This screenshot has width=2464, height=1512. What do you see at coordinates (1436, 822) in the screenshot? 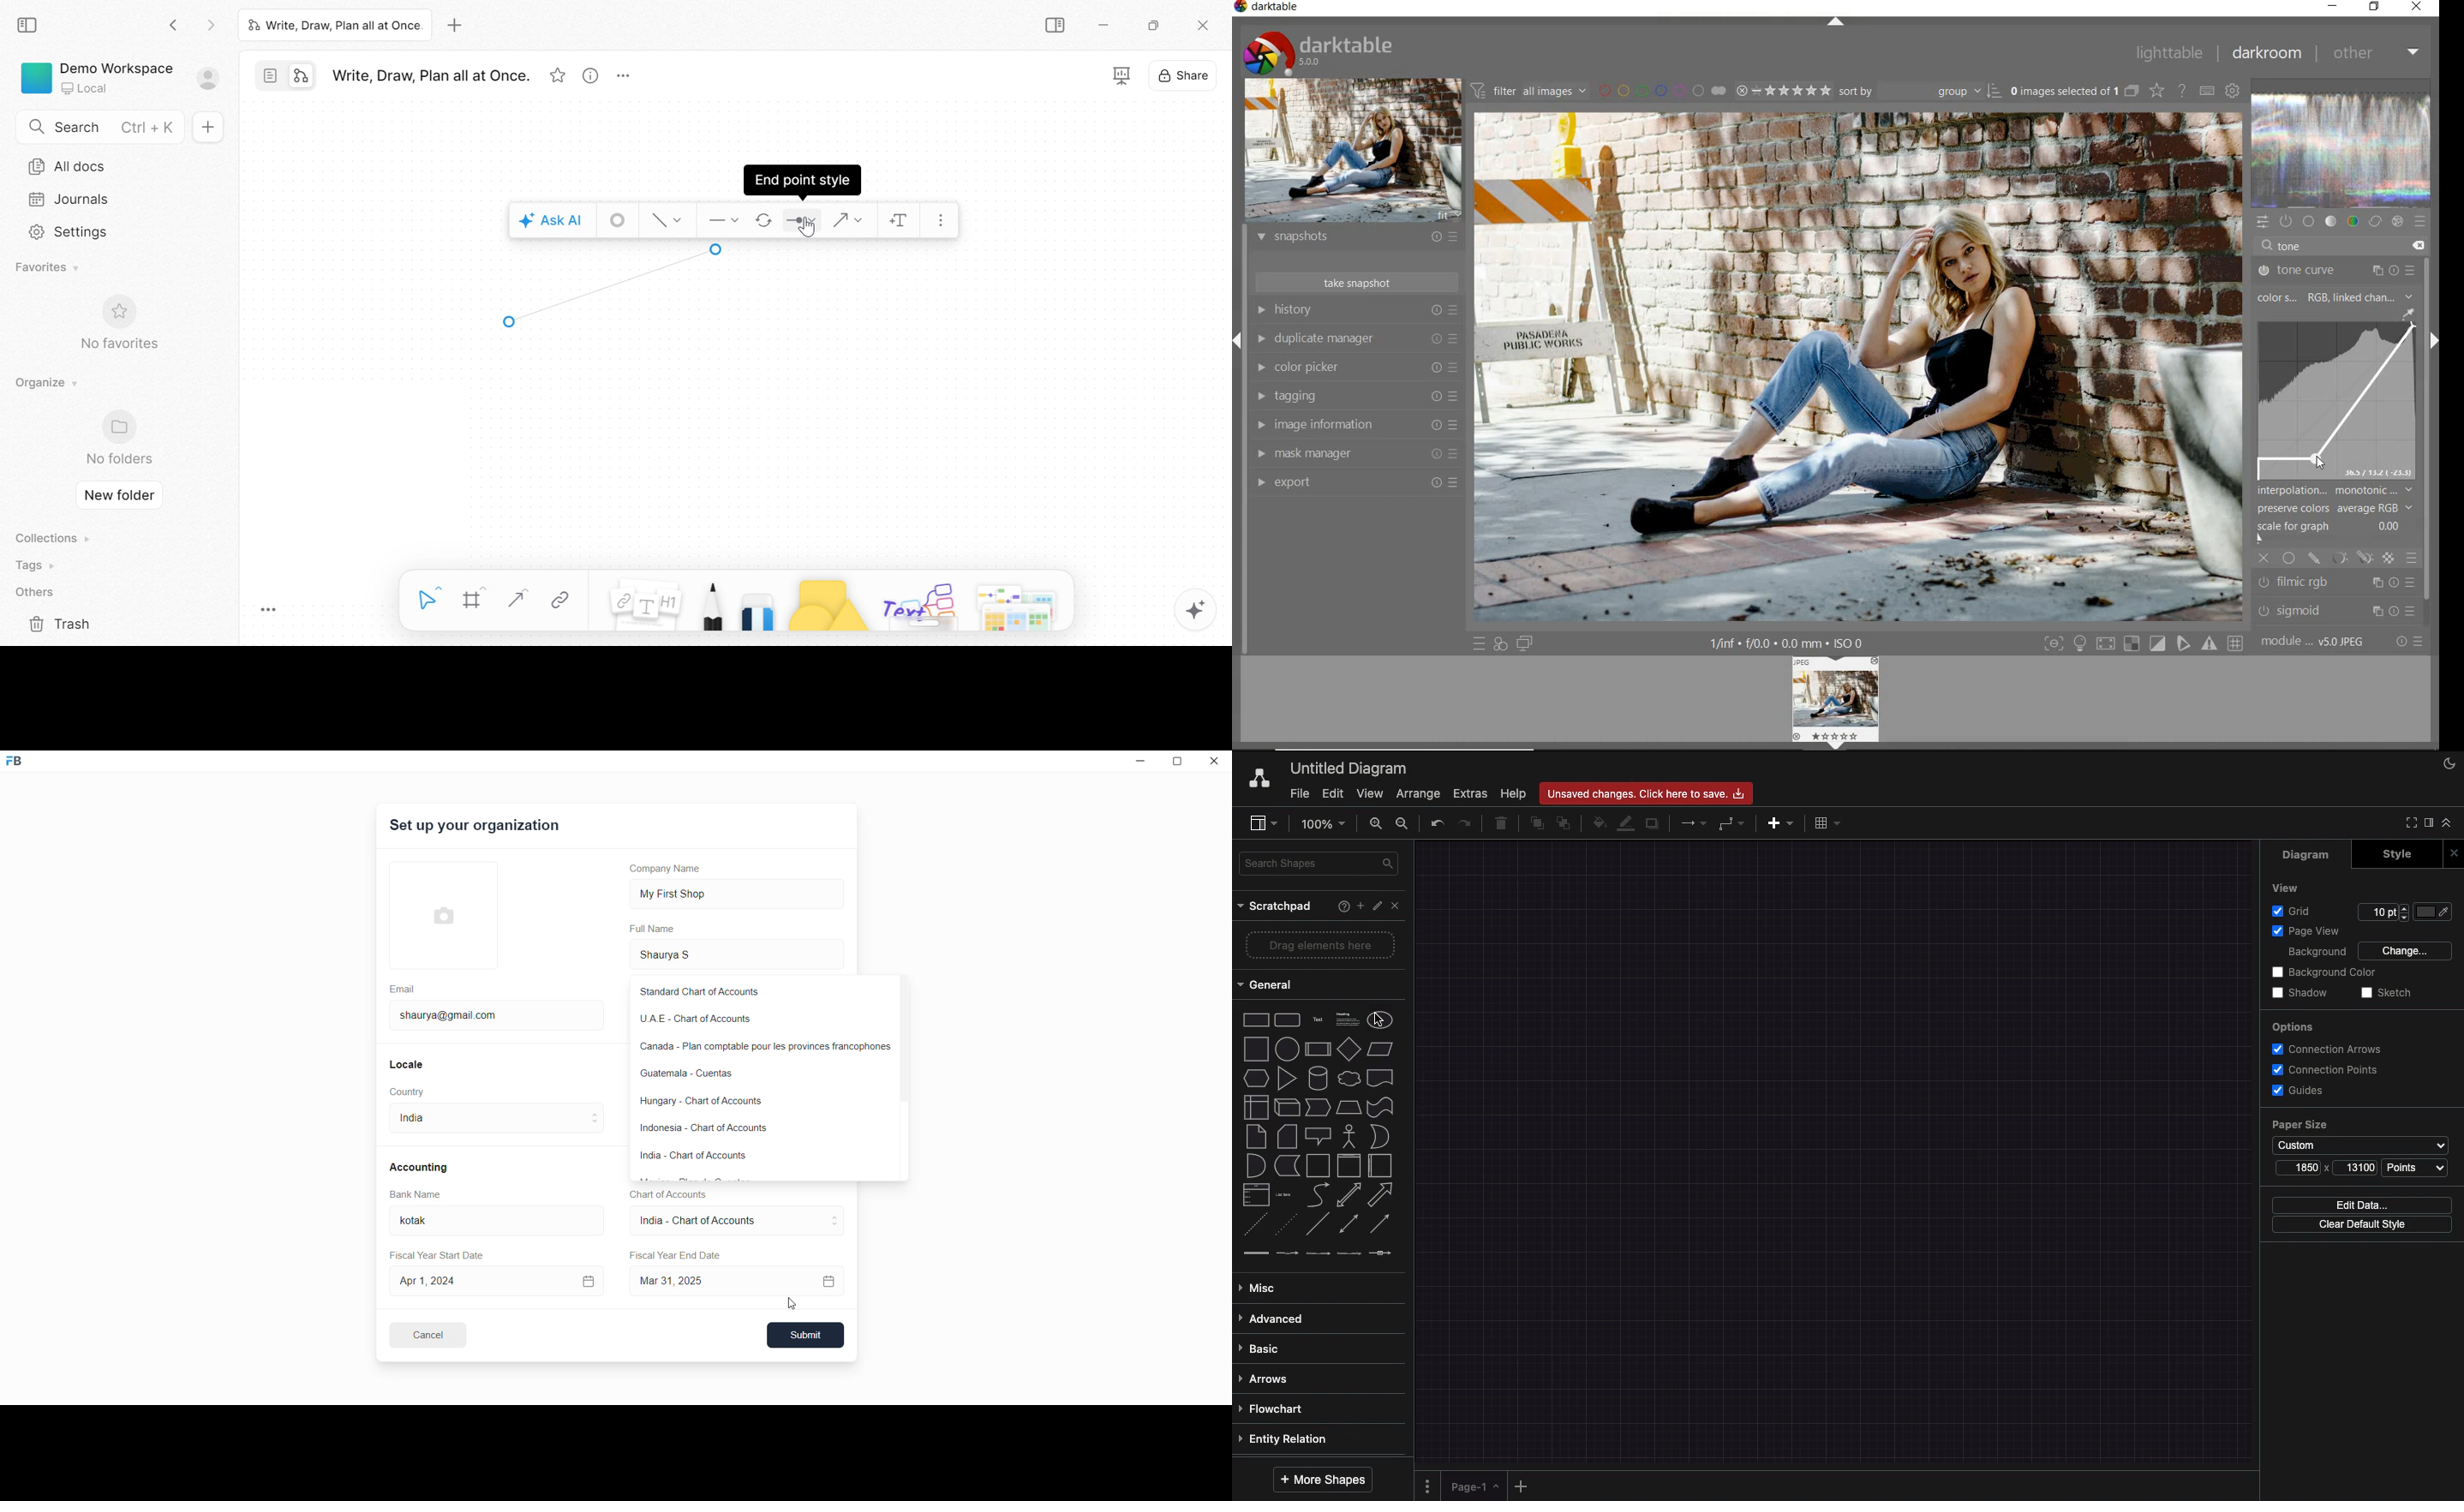
I see `Undo` at bounding box center [1436, 822].